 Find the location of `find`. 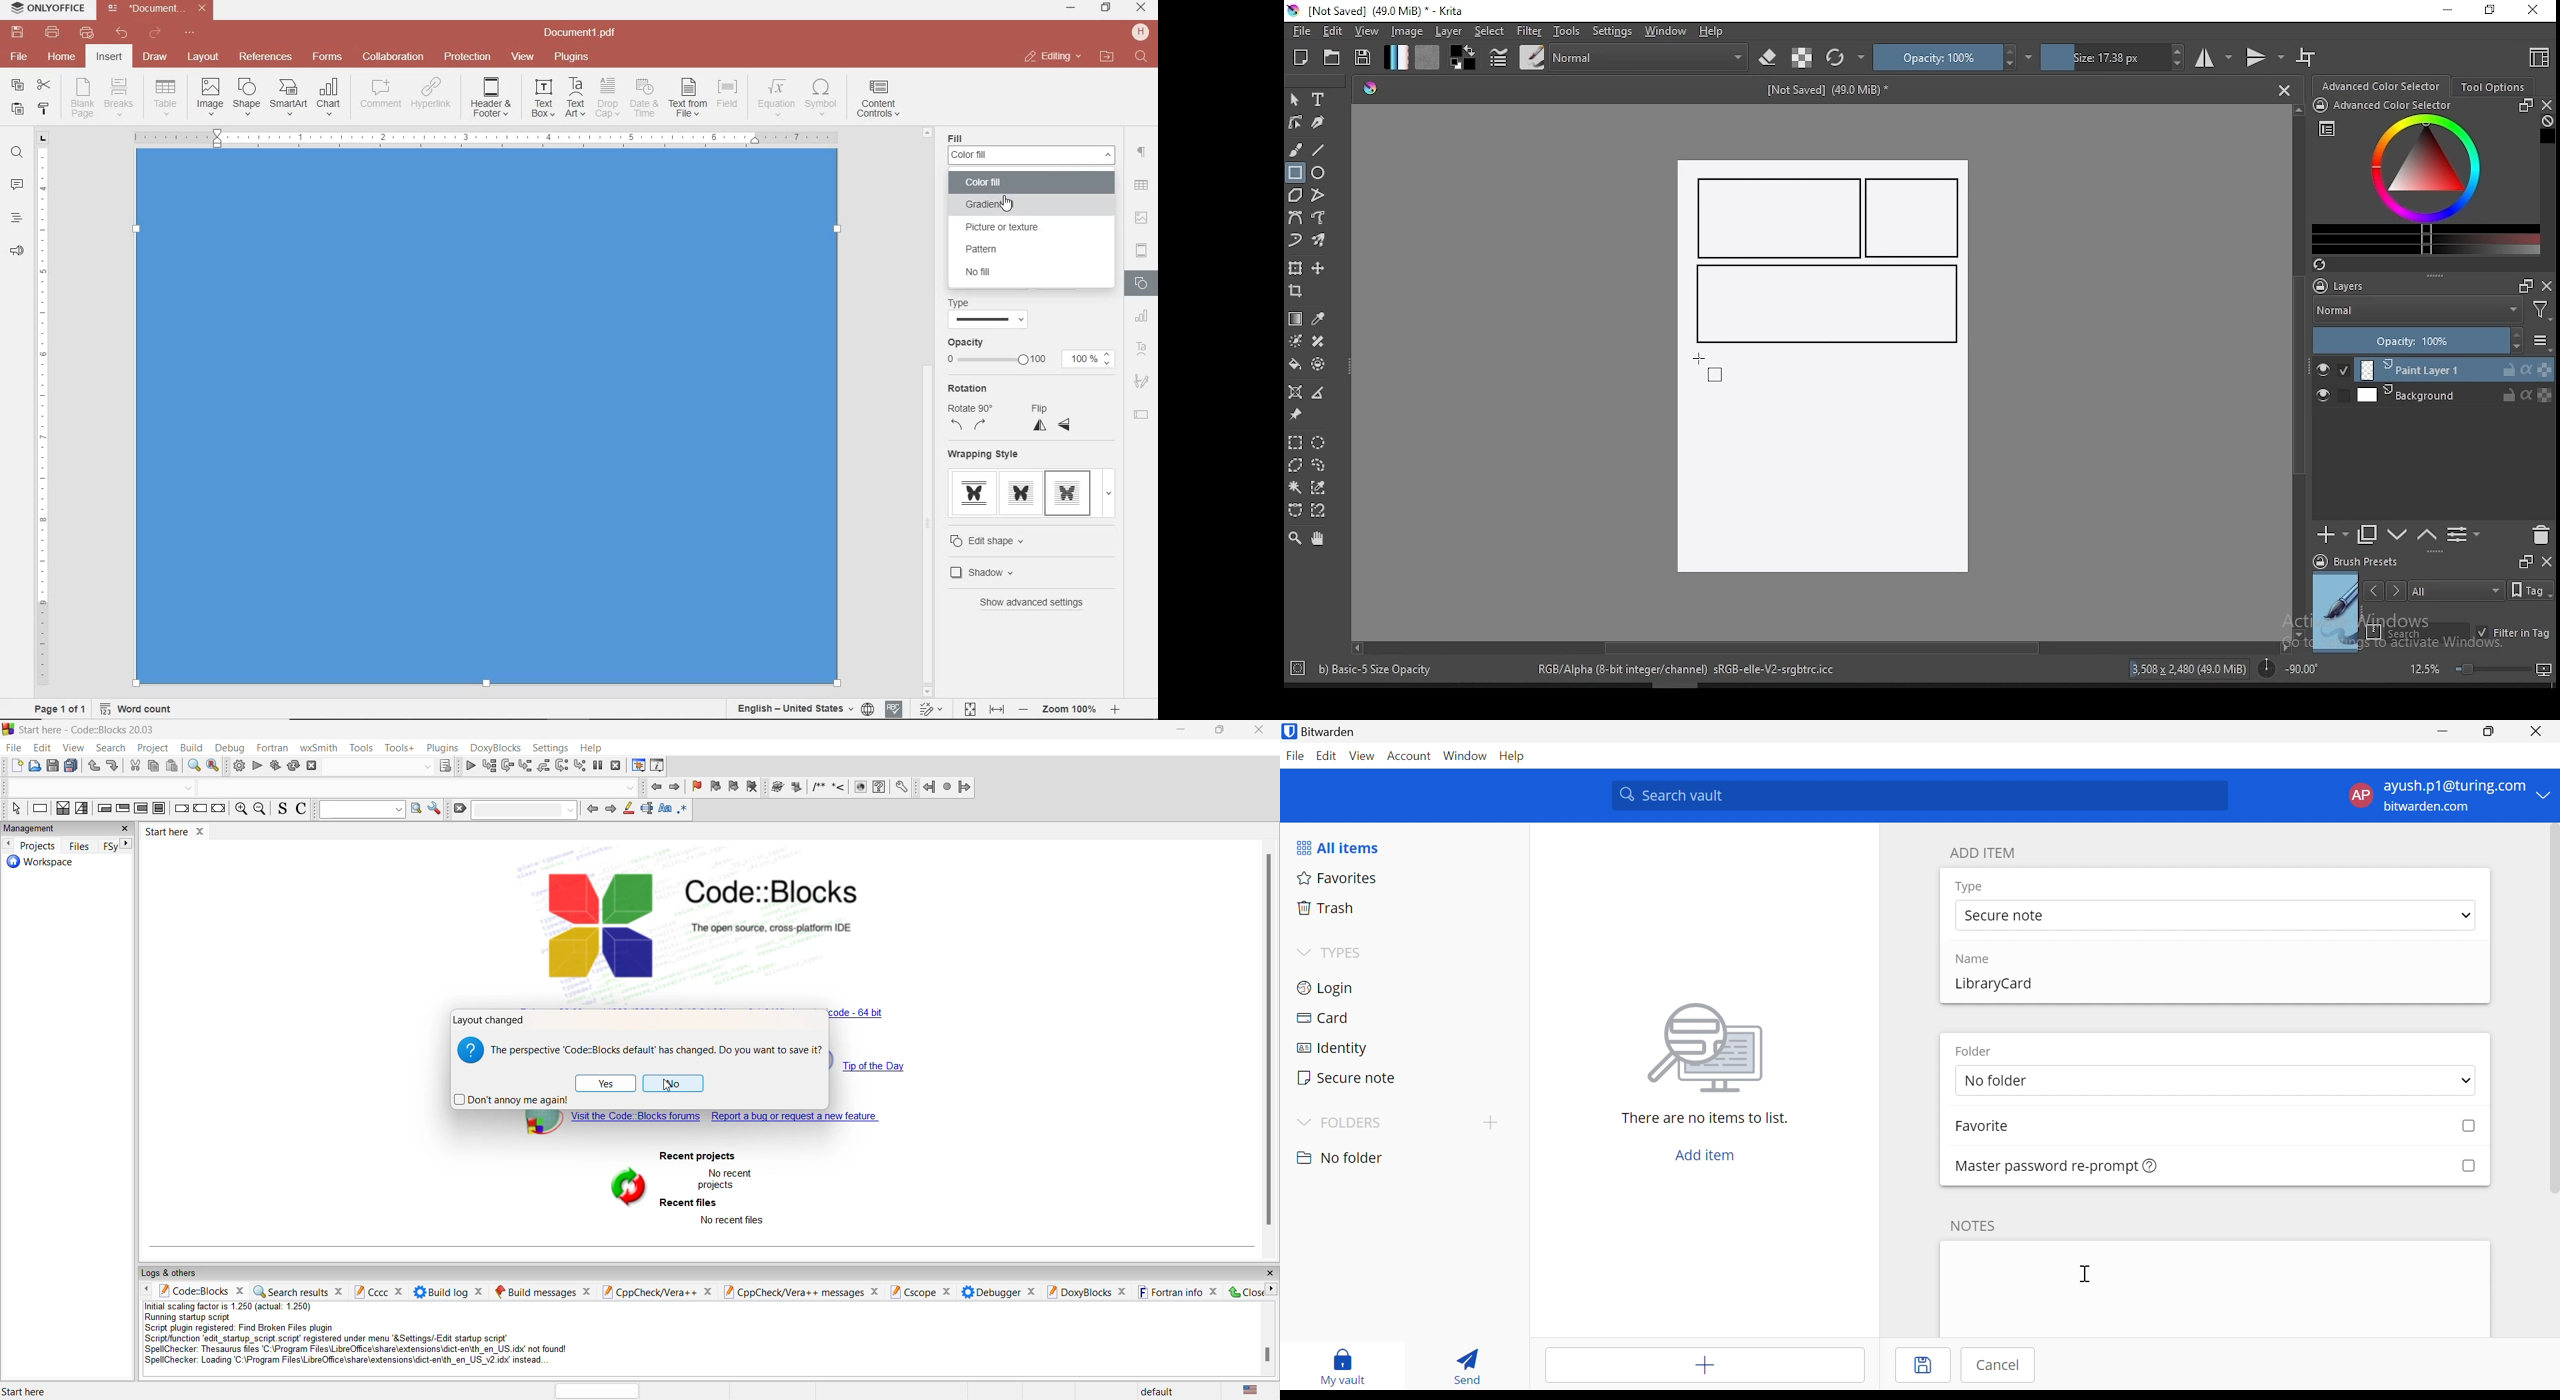

find is located at coordinates (17, 151).